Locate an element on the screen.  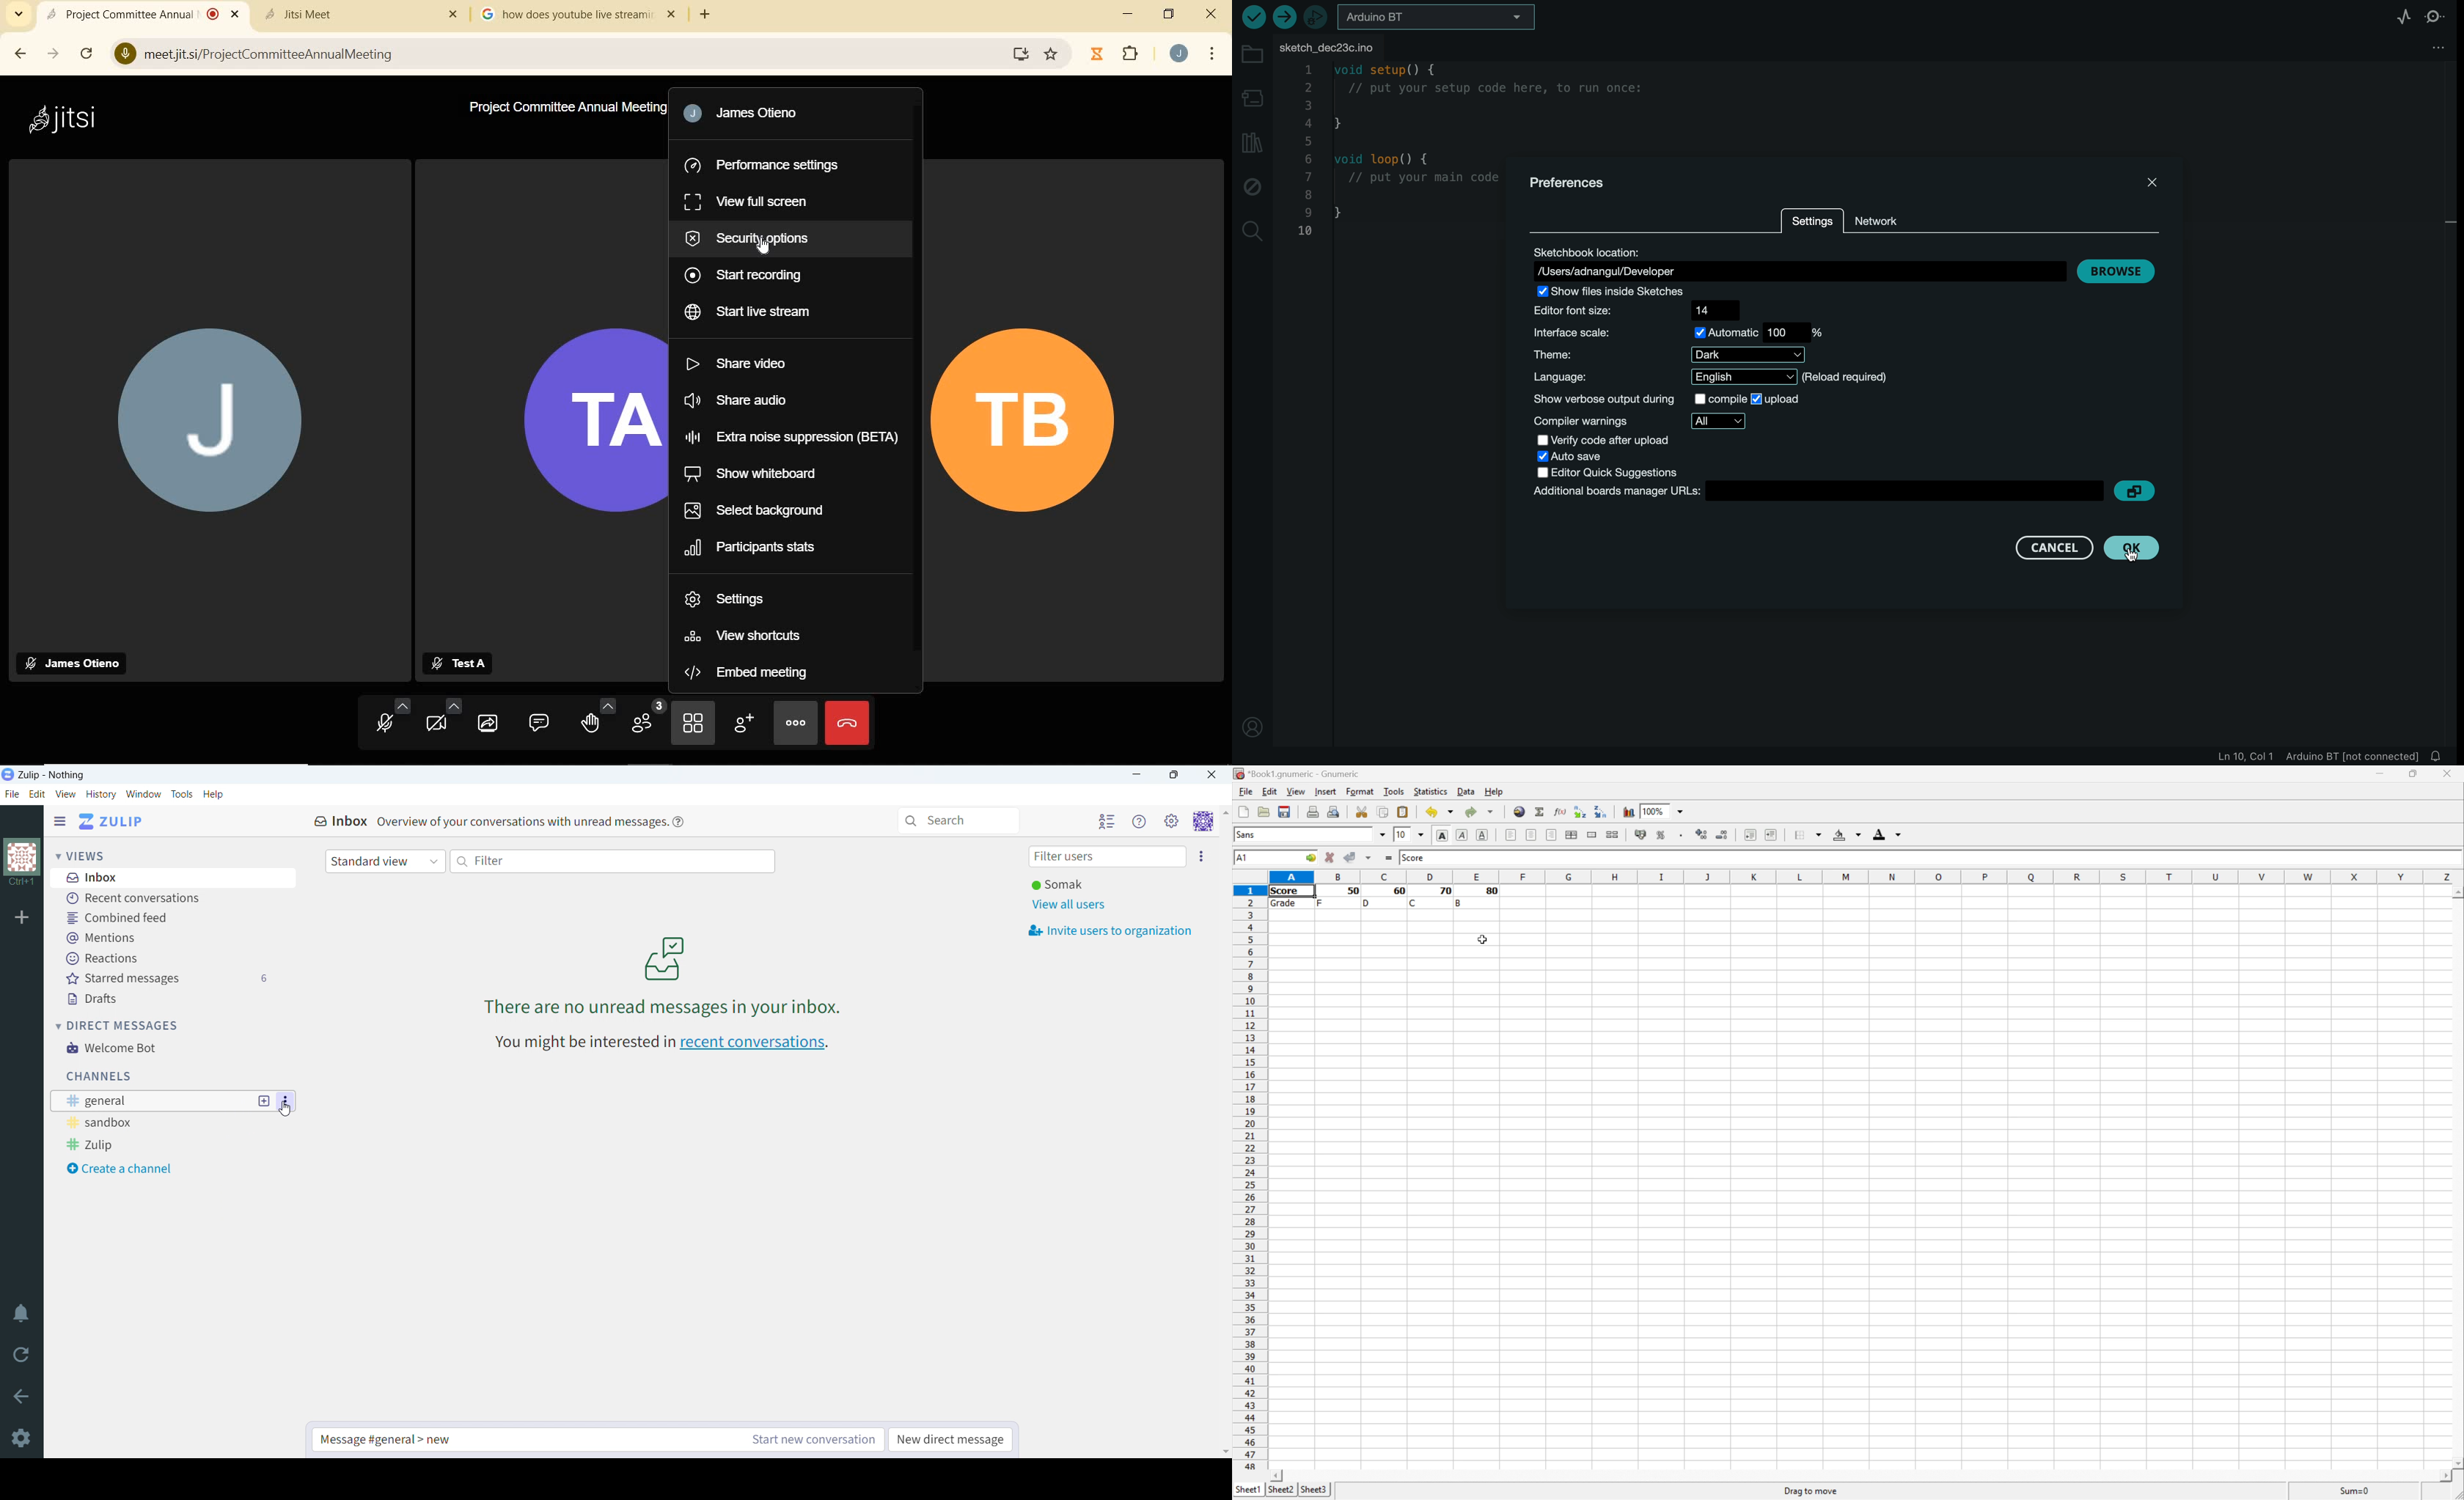
general is located at coordinates (150, 1101).